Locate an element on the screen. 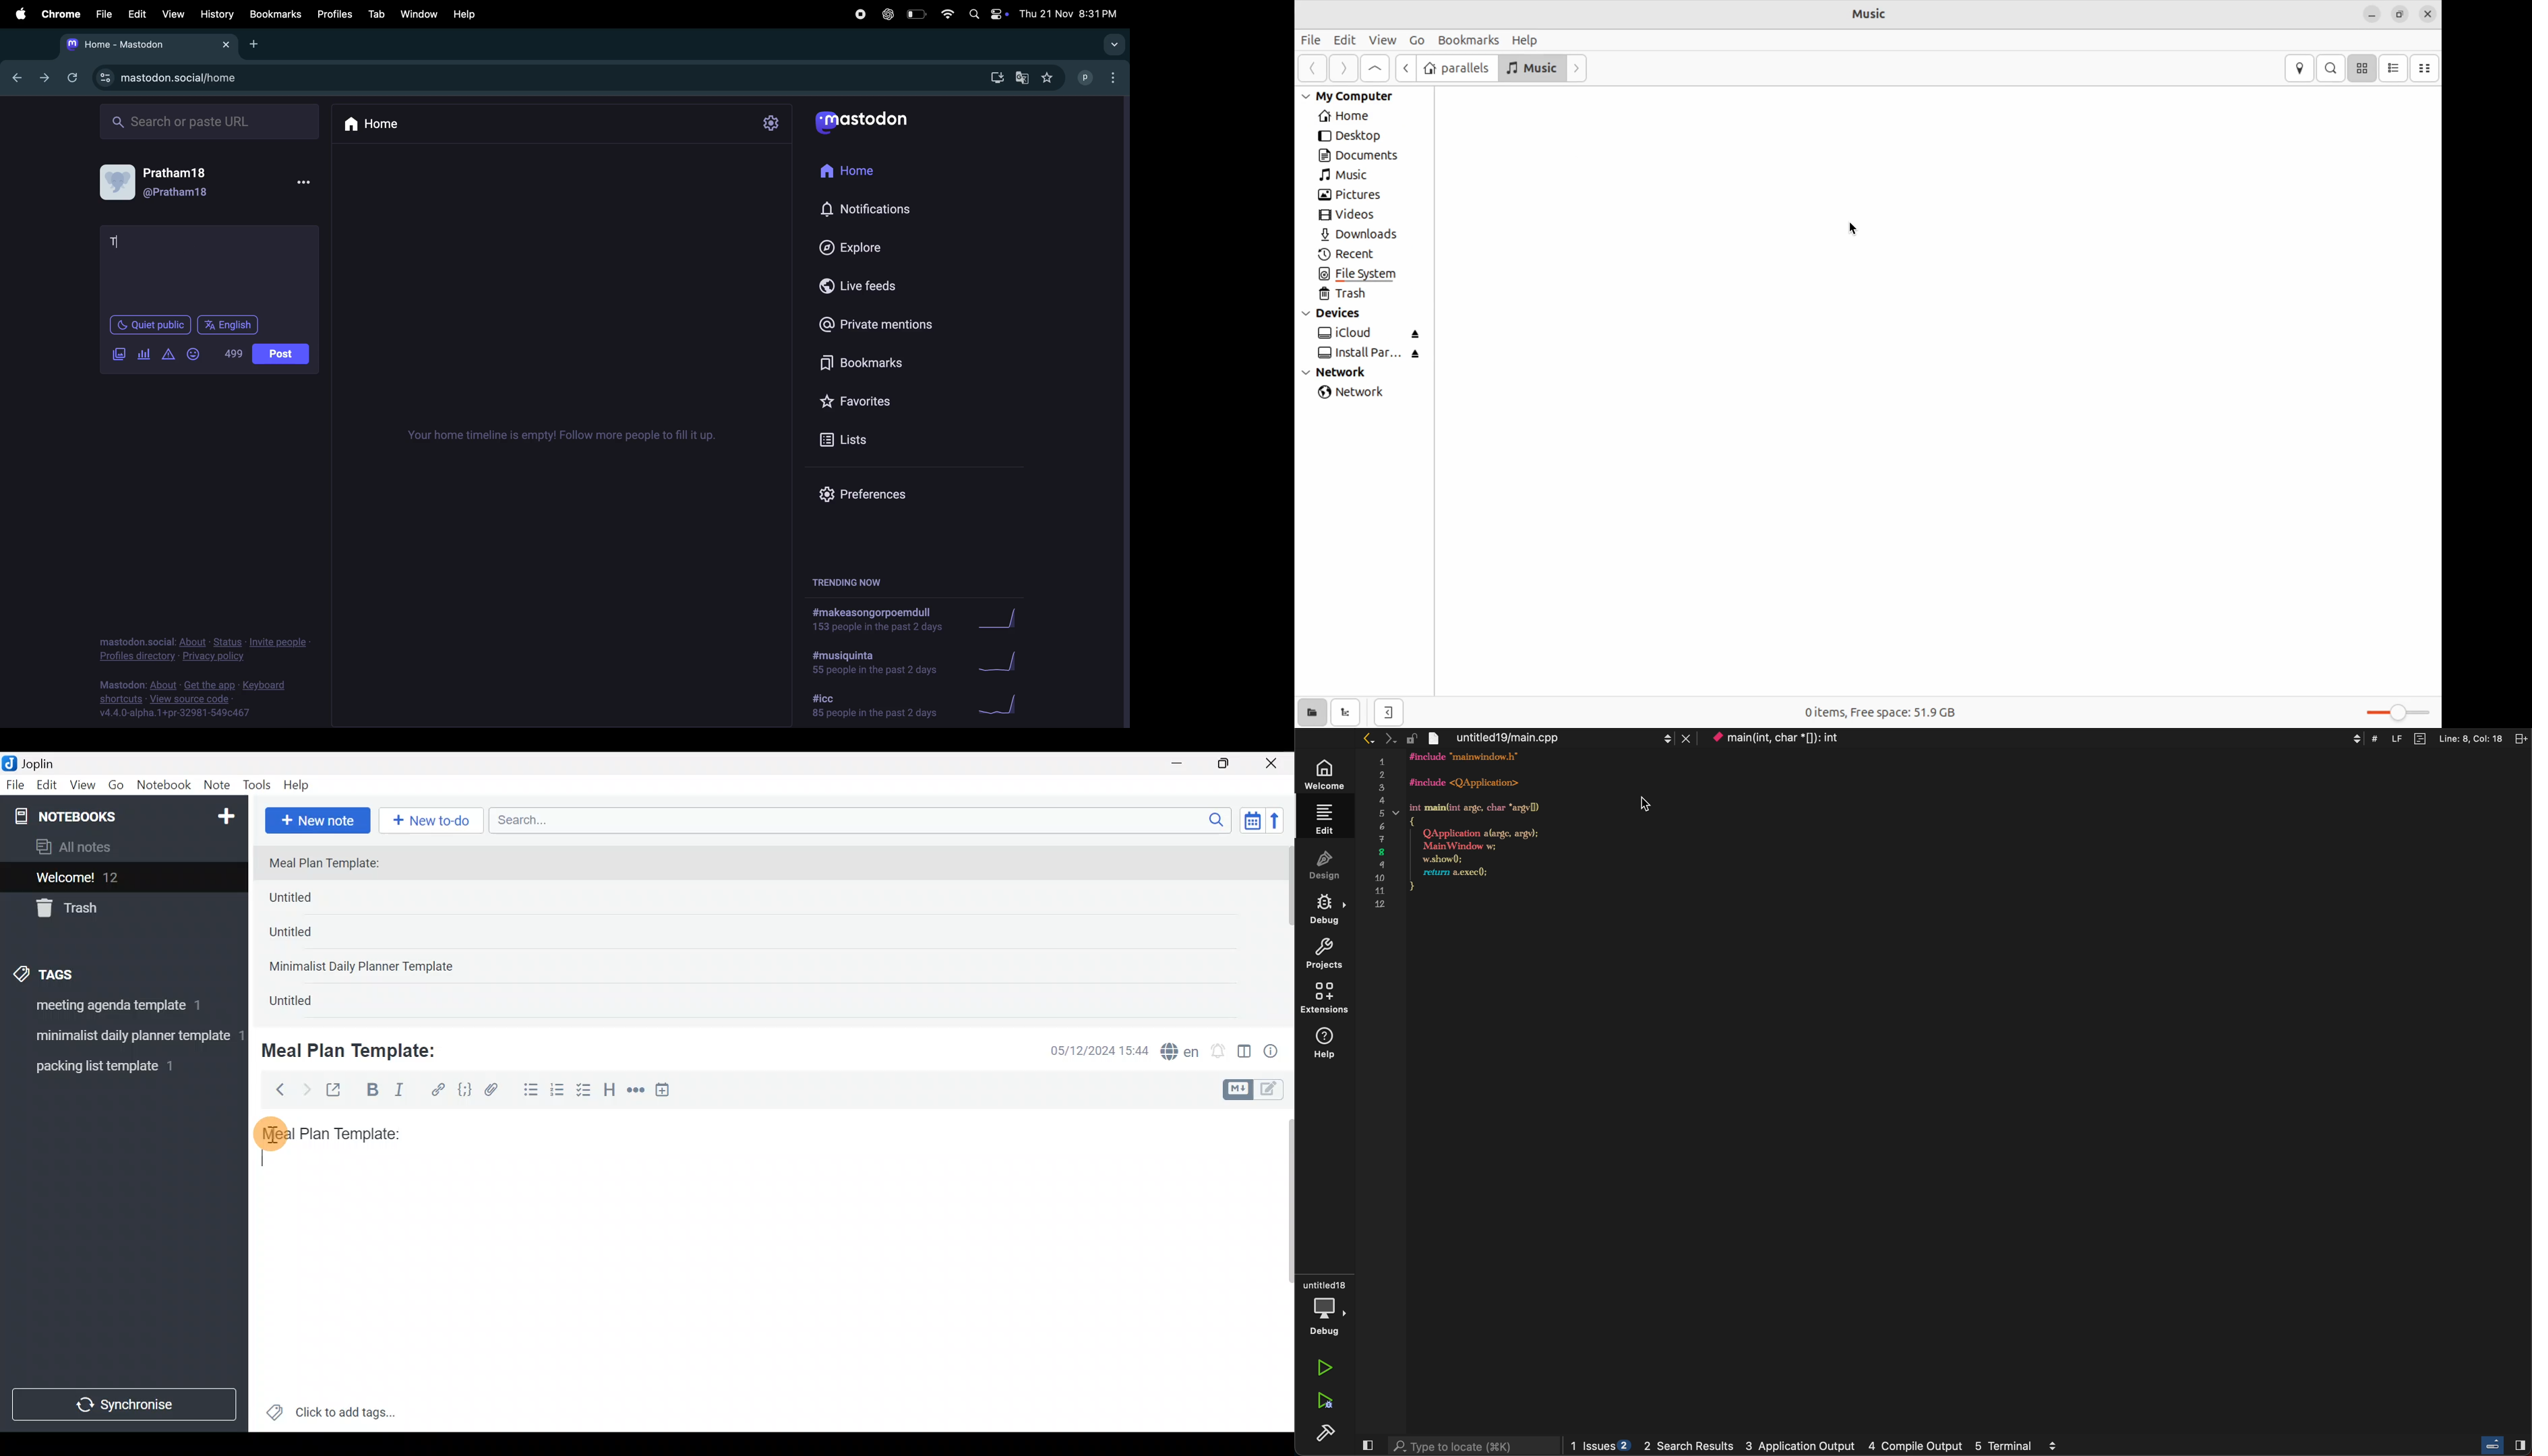 The width and height of the screenshot is (2548, 1456). File is located at coordinates (16, 785).